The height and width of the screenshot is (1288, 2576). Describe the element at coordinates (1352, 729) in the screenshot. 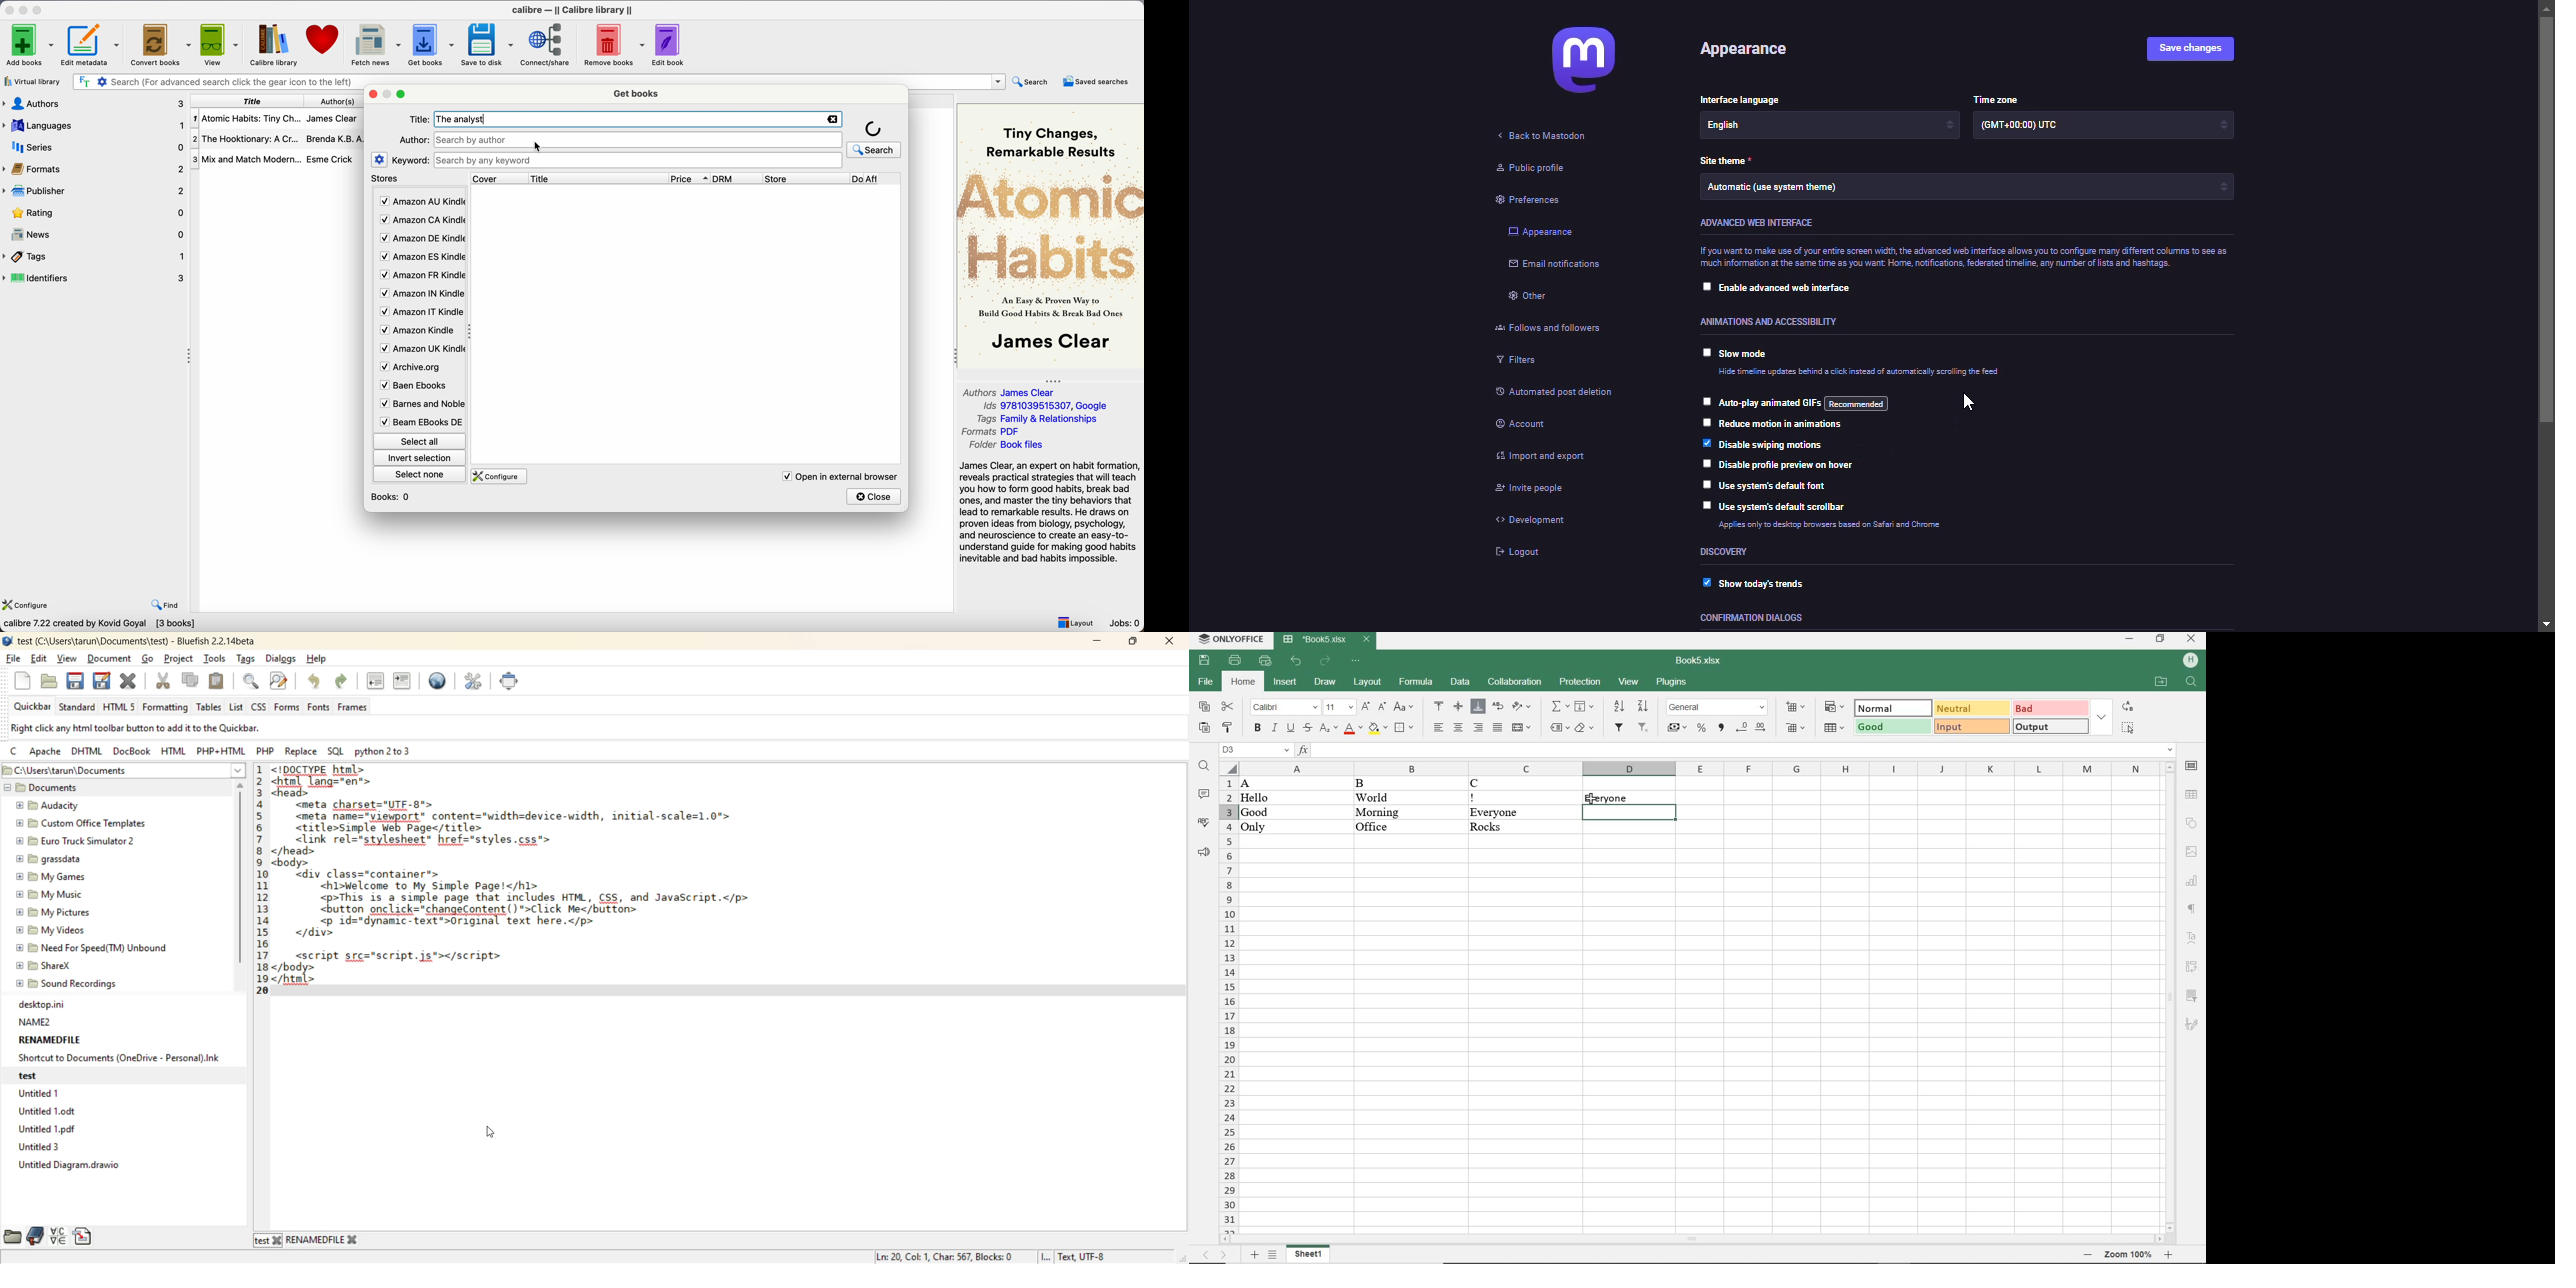

I see `font color` at that location.